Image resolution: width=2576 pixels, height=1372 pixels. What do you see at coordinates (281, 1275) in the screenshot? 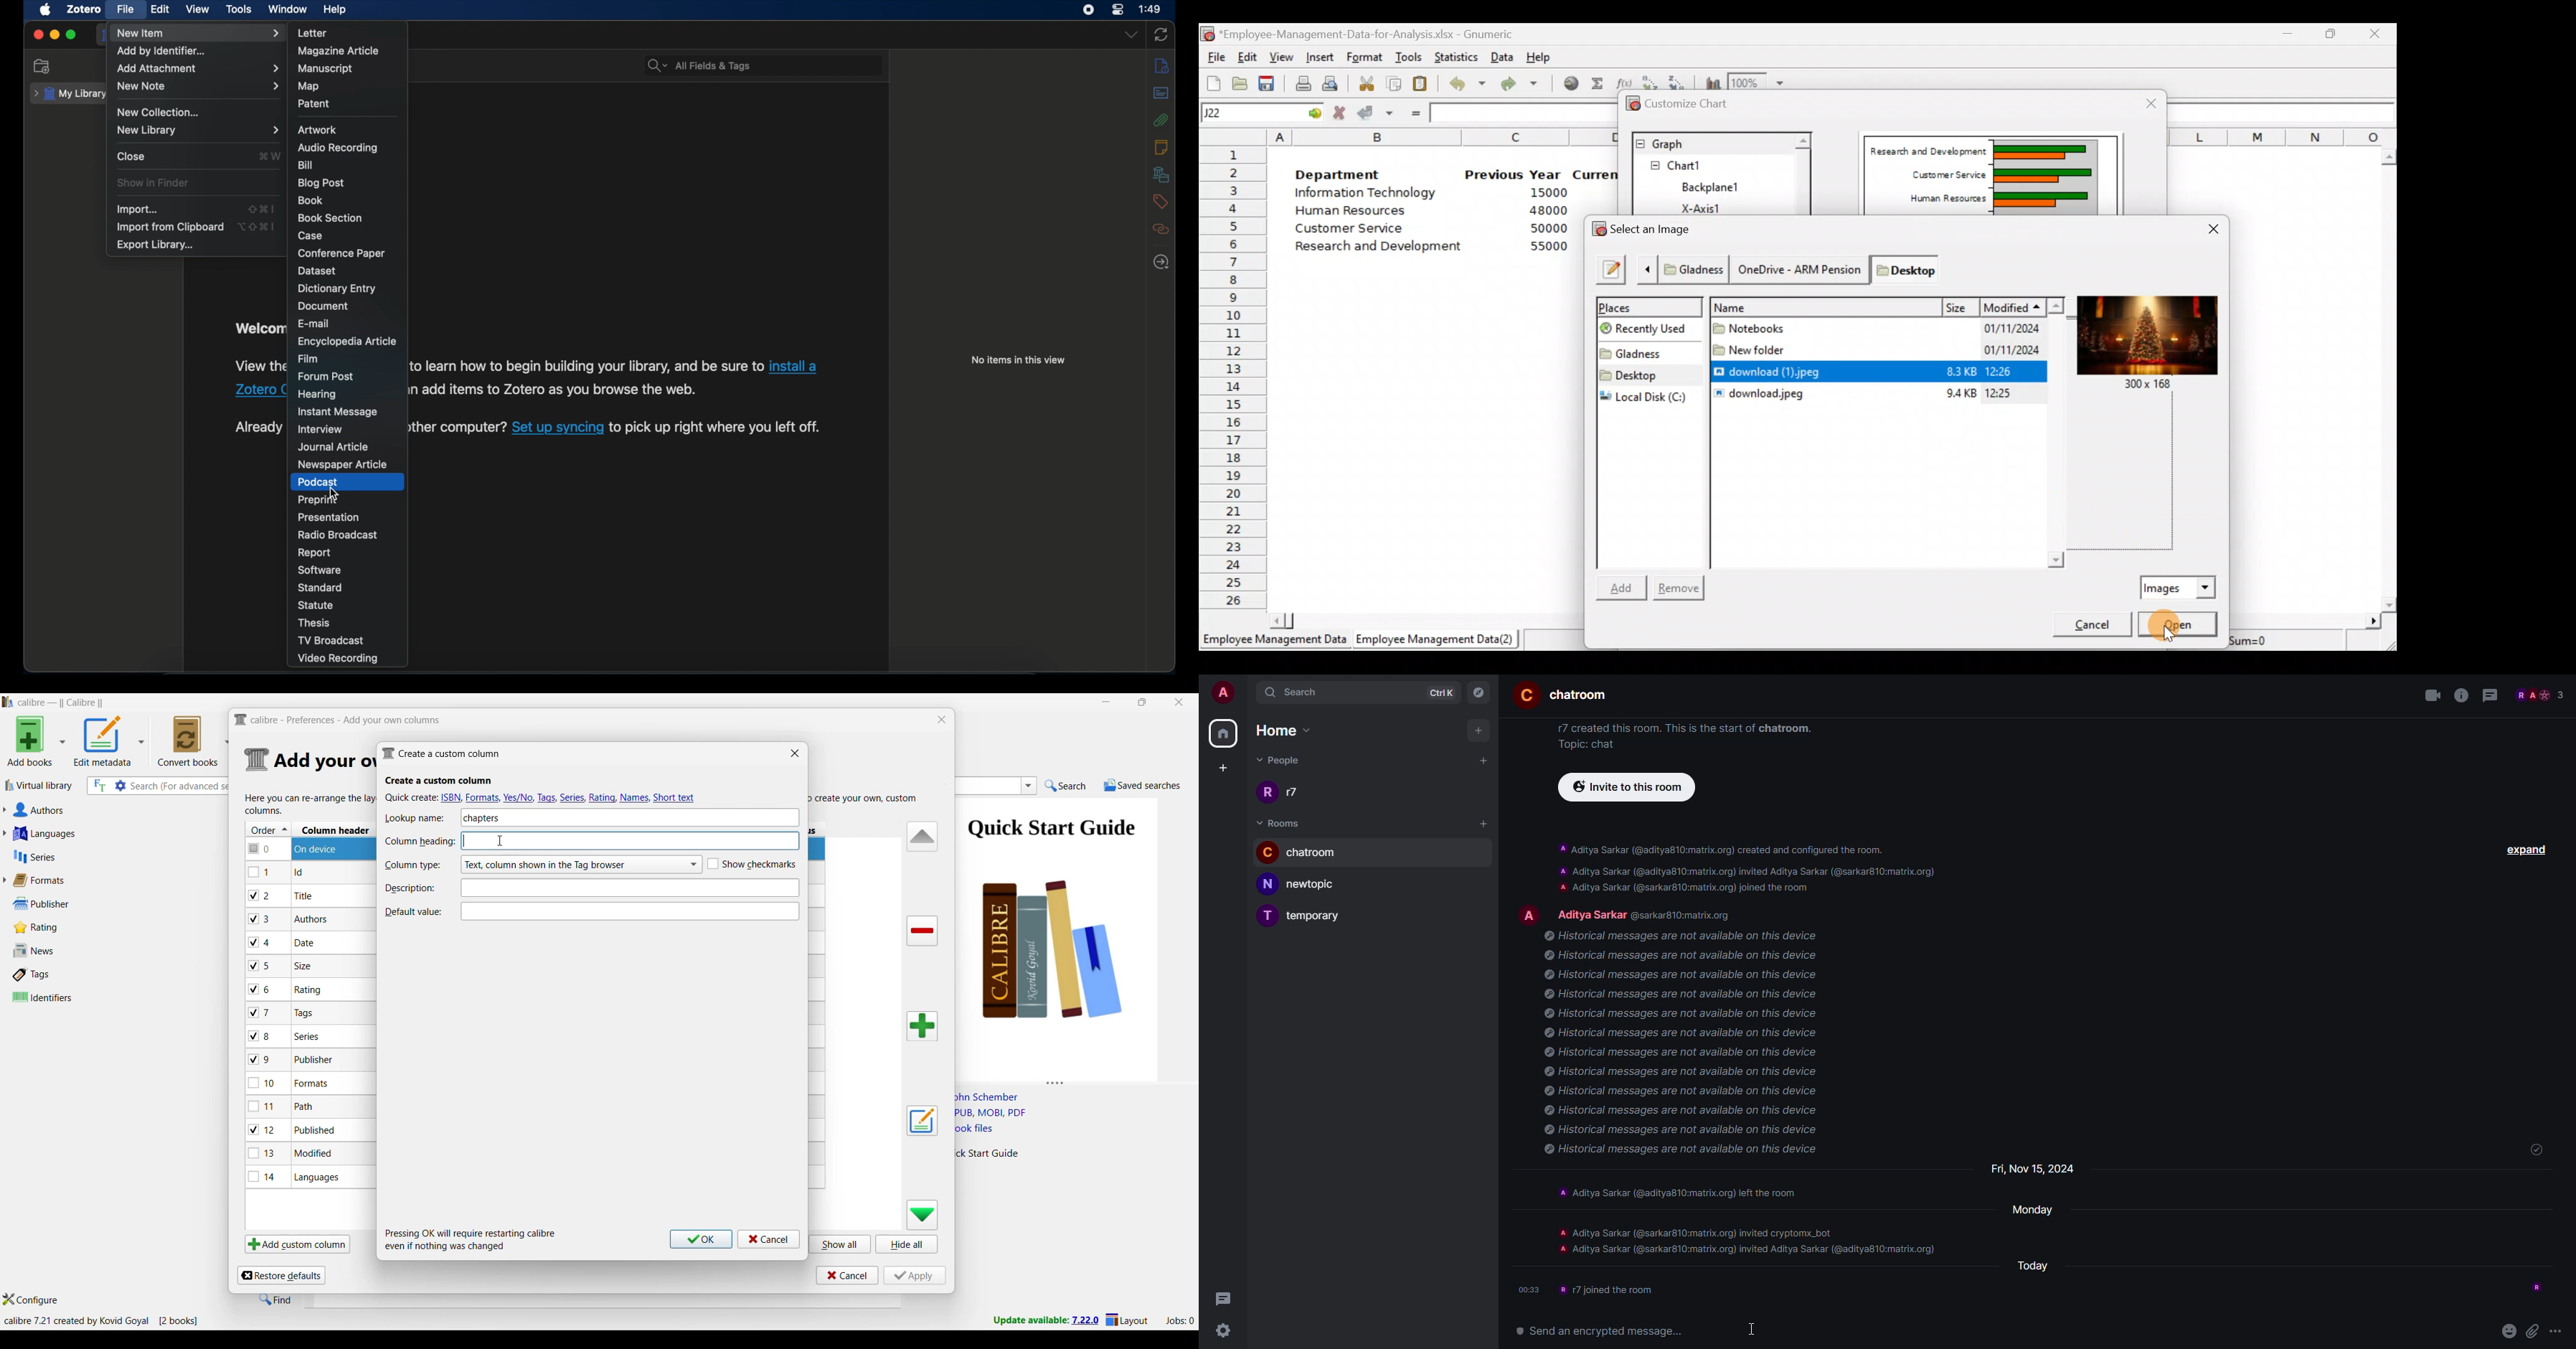
I see `Restore defaults` at bounding box center [281, 1275].